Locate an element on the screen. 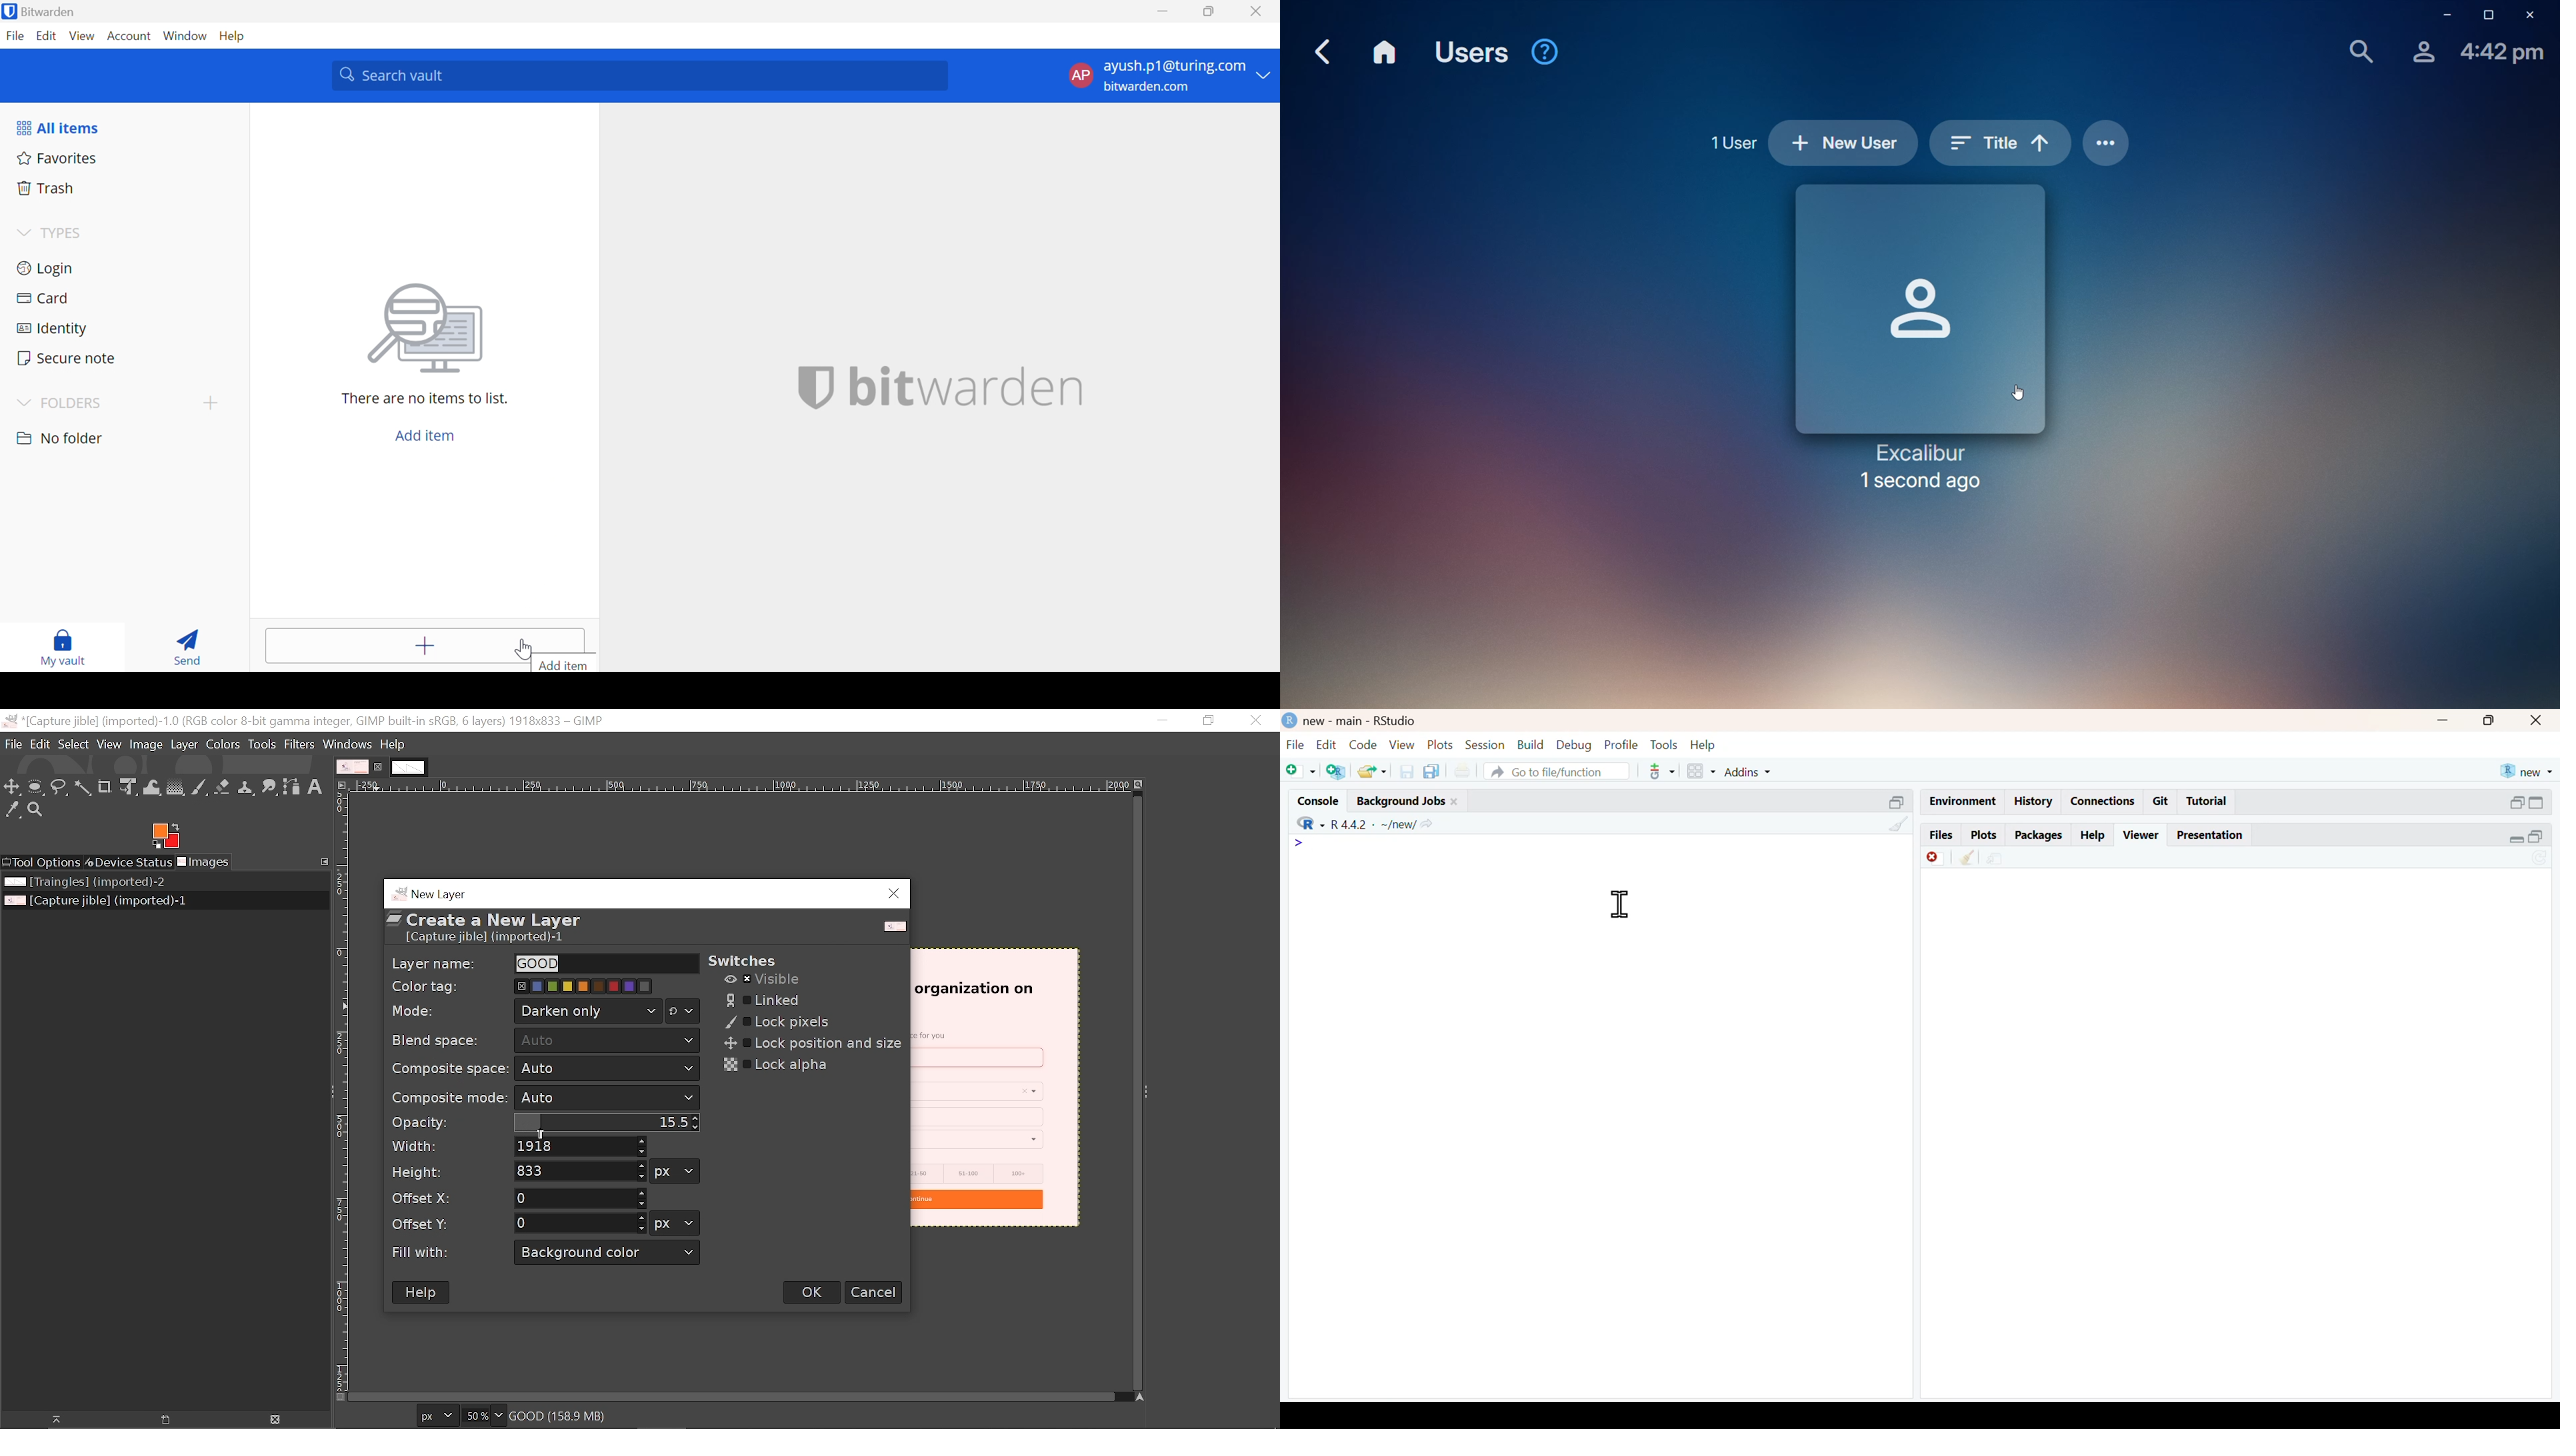 This screenshot has width=2576, height=1456. History is located at coordinates (2033, 801).